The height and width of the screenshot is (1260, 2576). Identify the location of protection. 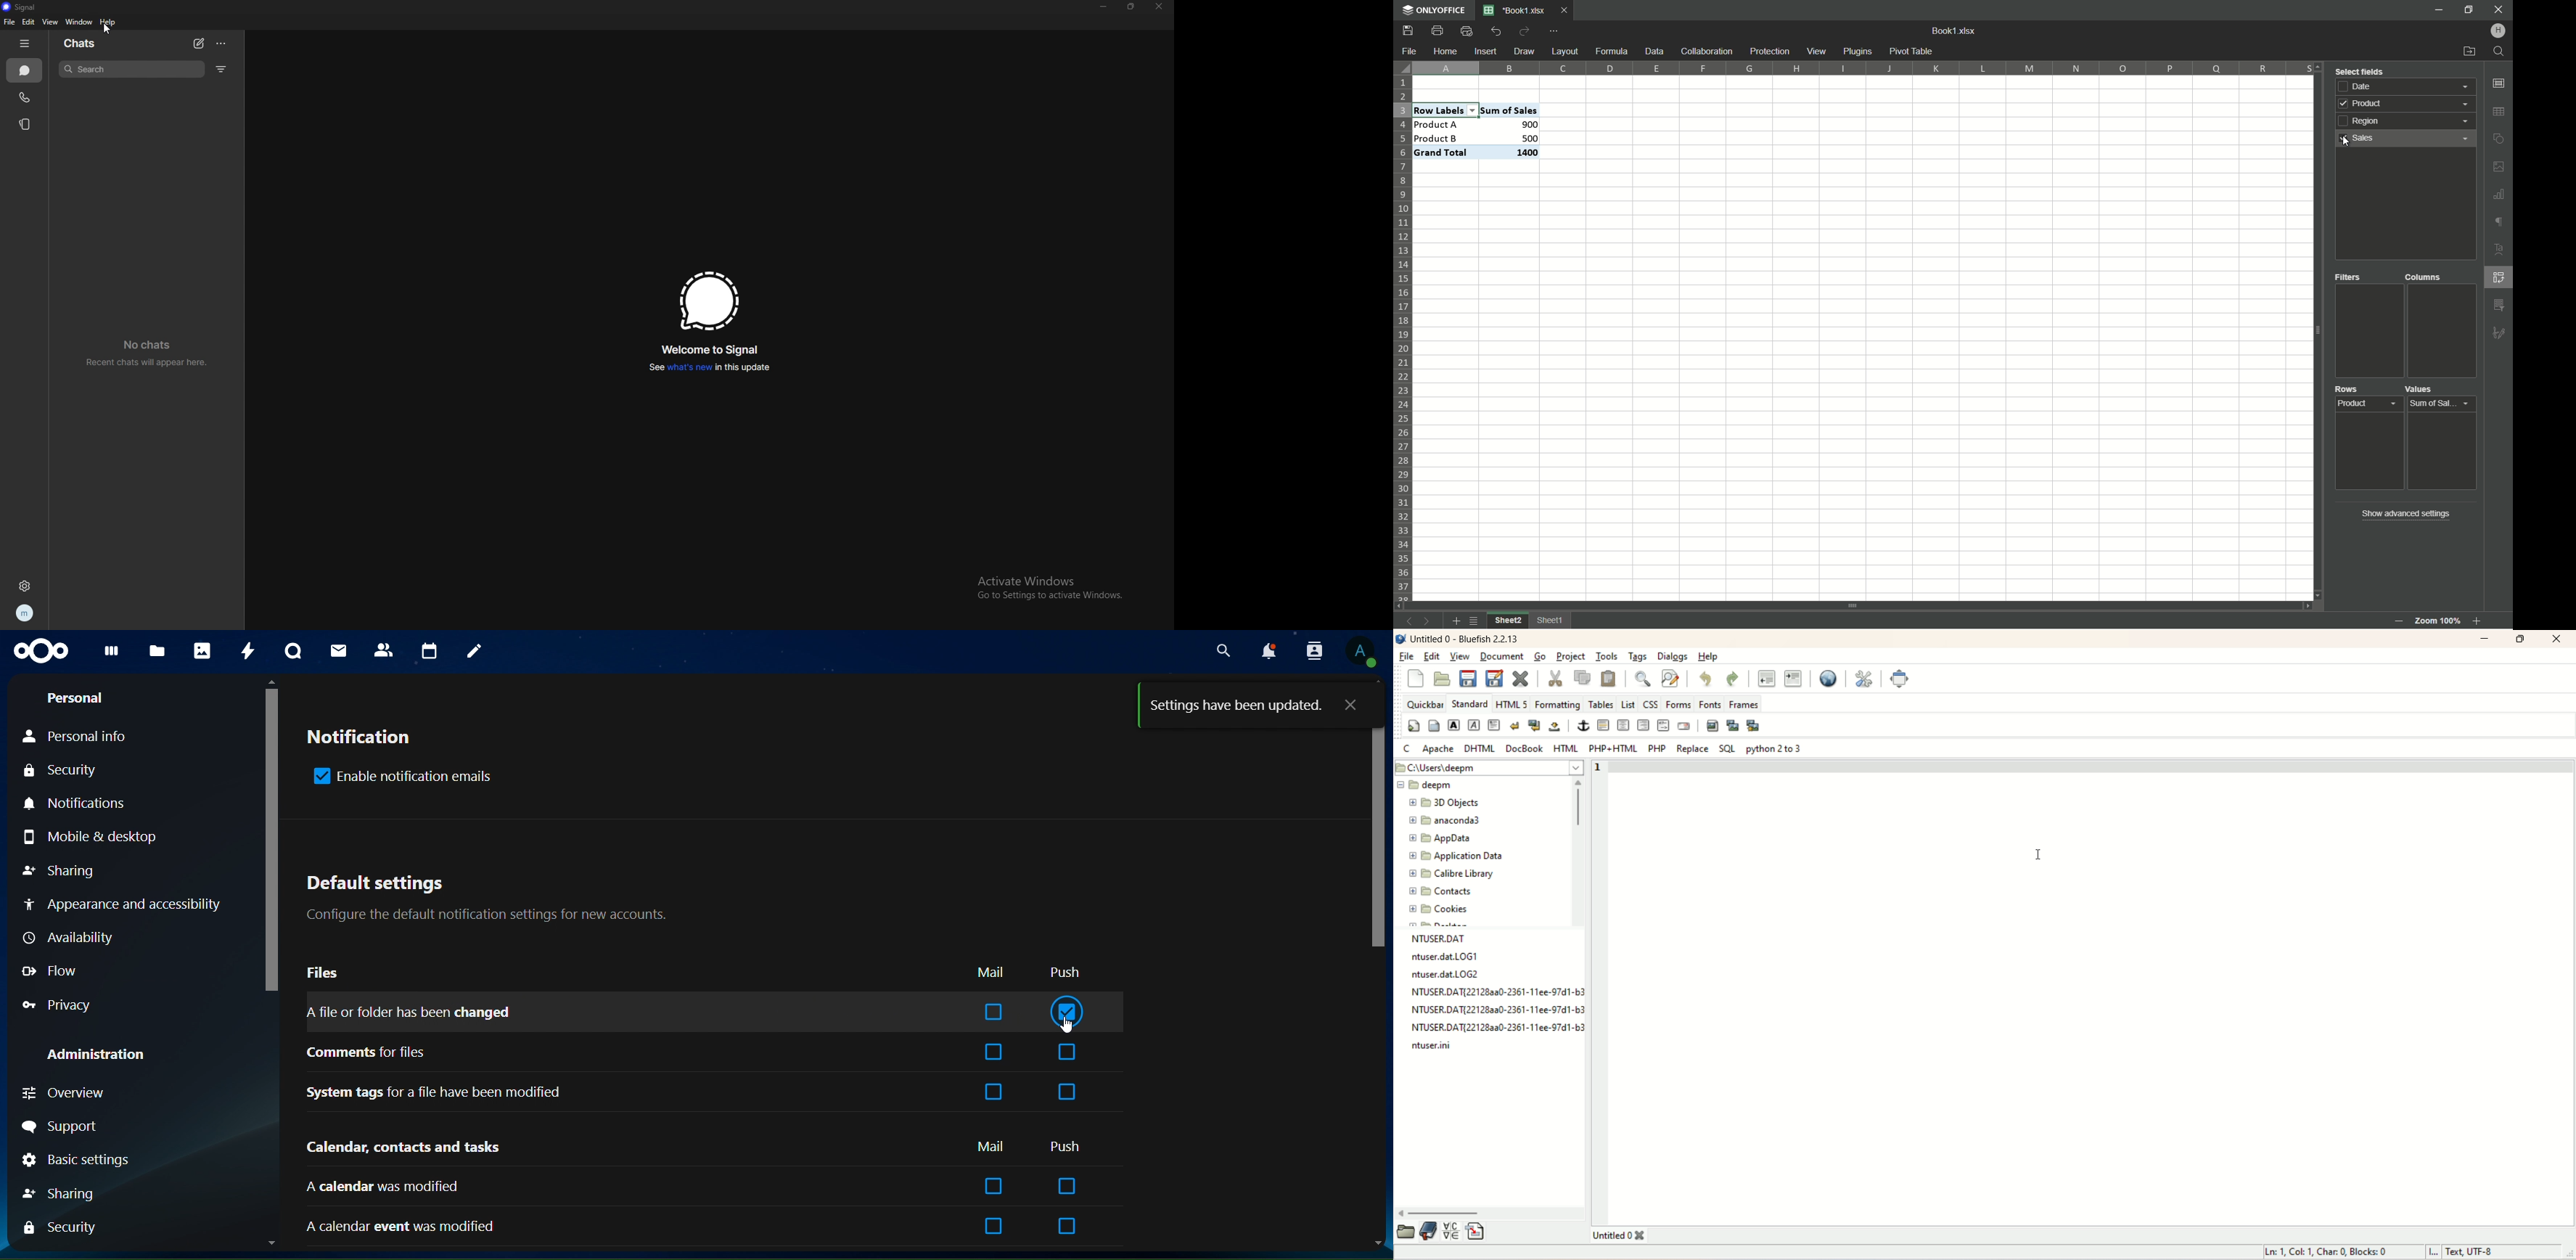
(1768, 52).